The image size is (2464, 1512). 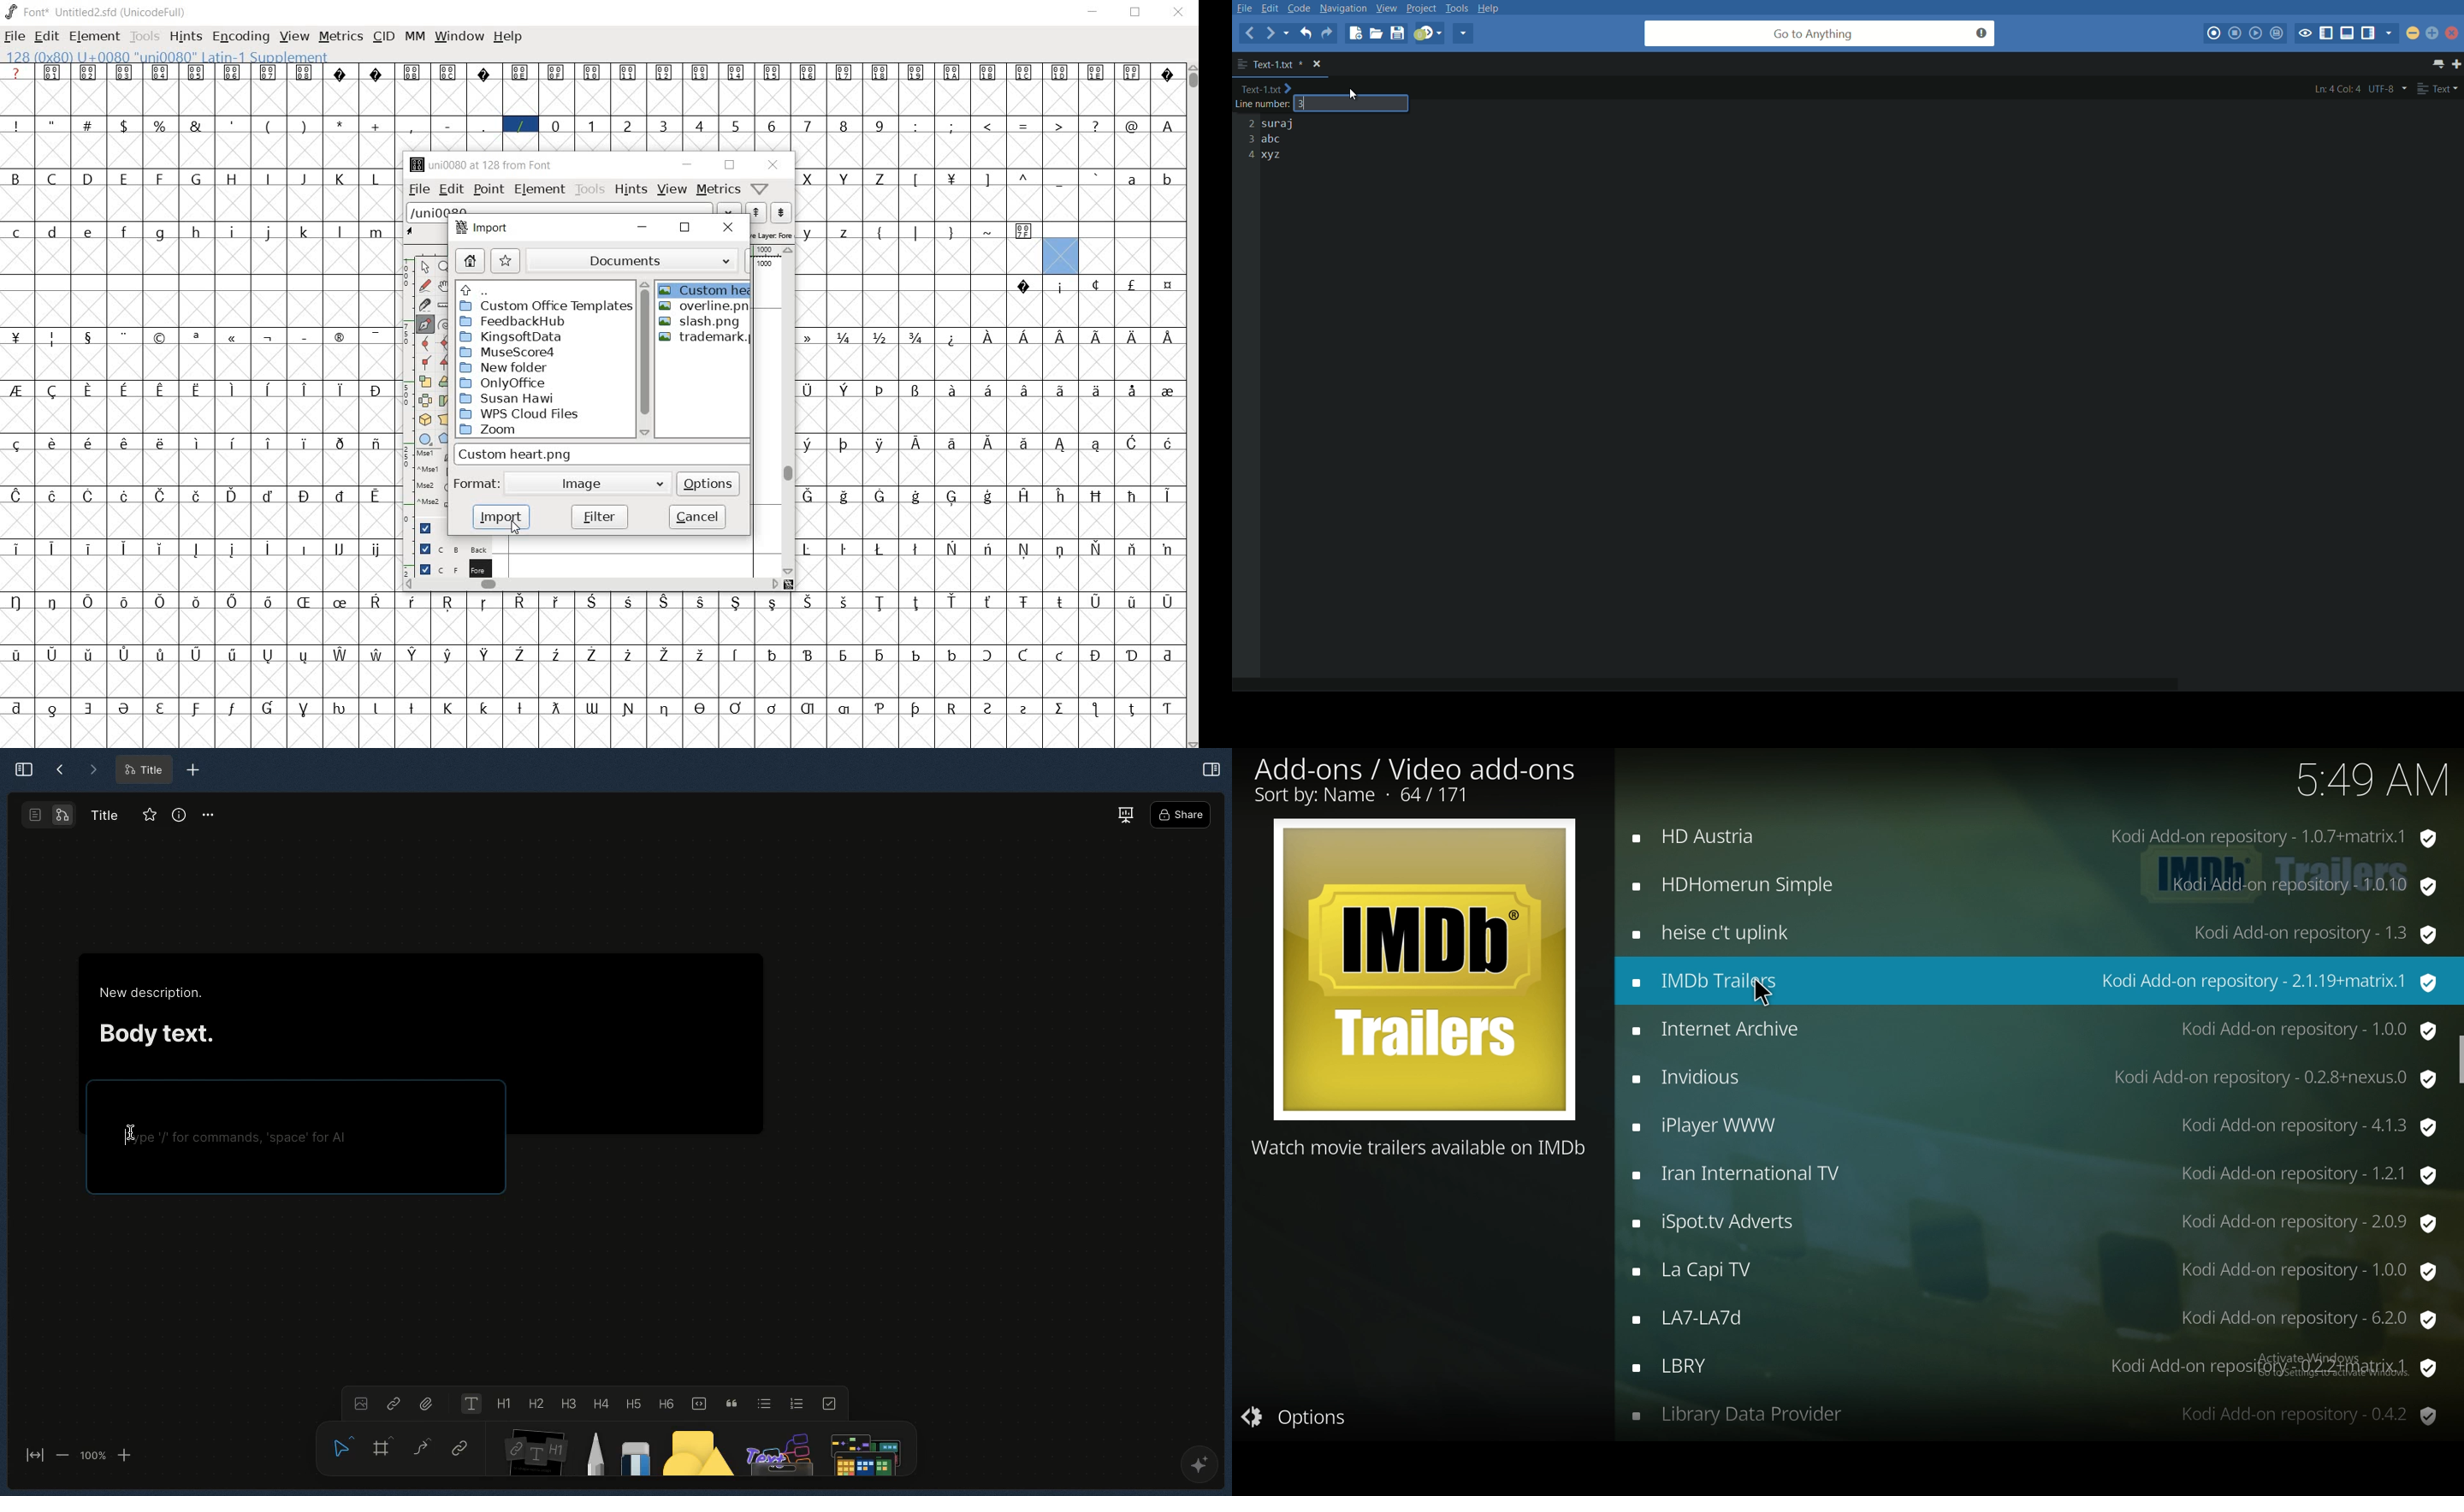 What do you see at coordinates (1061, 390) in the screenshot?
I see `glyph` at bounding box center [1061, 390].